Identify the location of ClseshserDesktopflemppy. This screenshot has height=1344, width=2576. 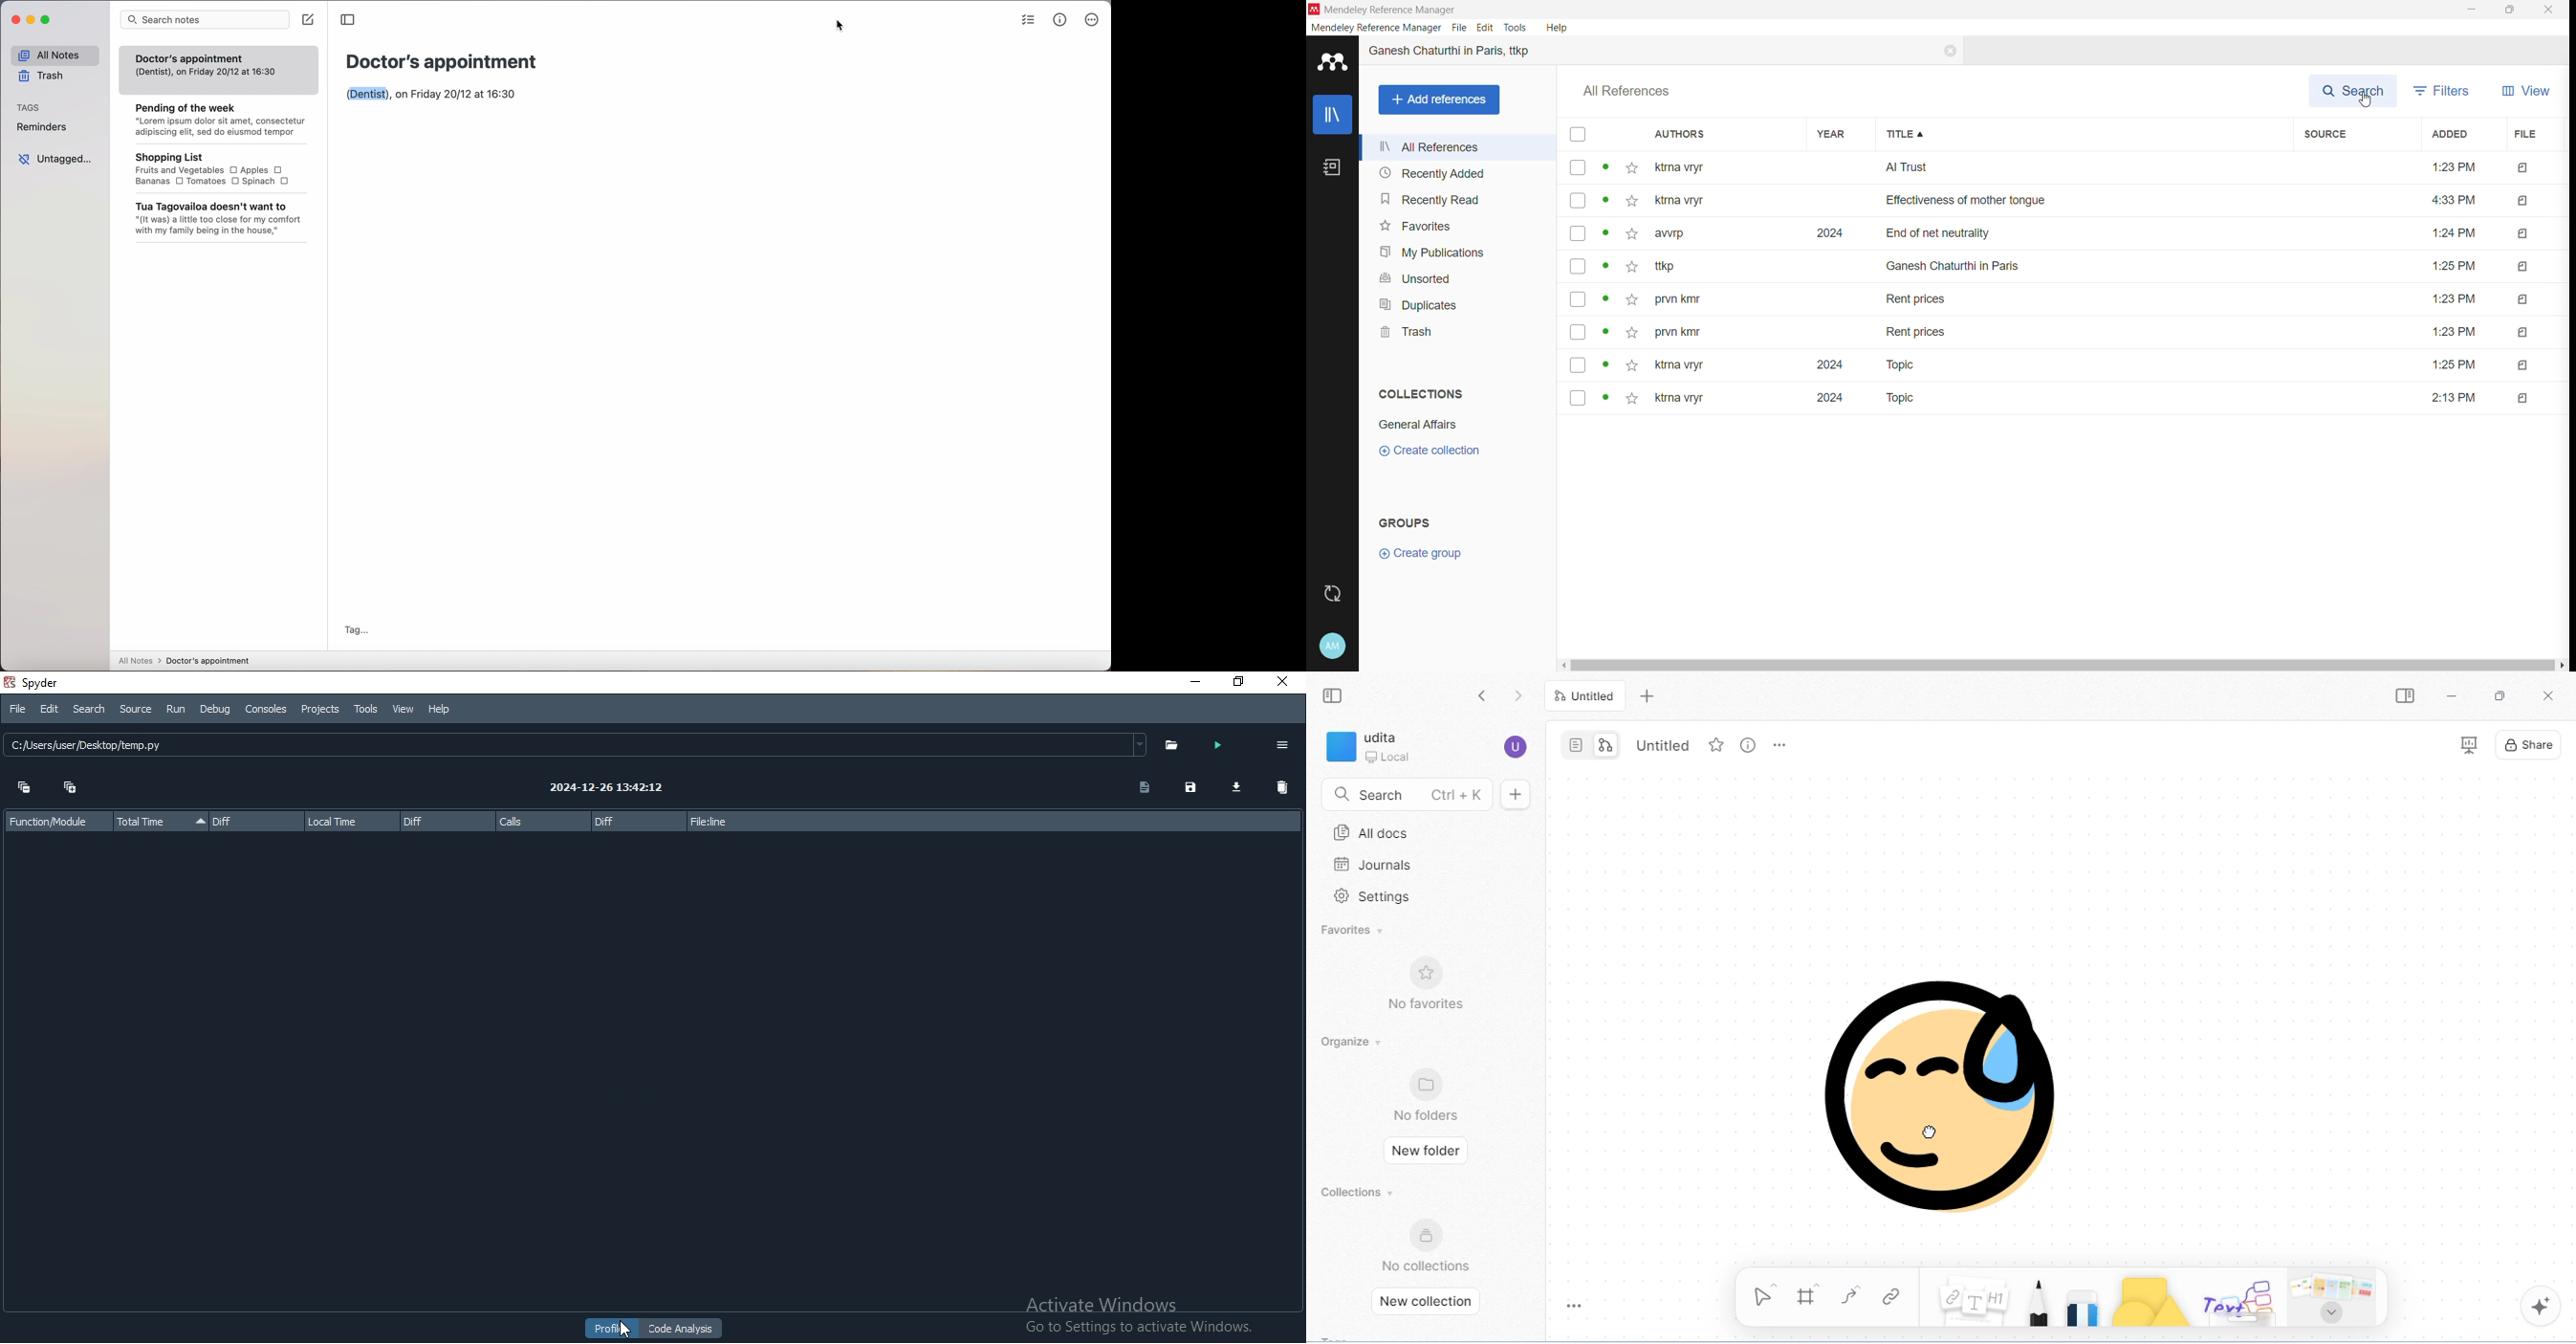
(579, 744).